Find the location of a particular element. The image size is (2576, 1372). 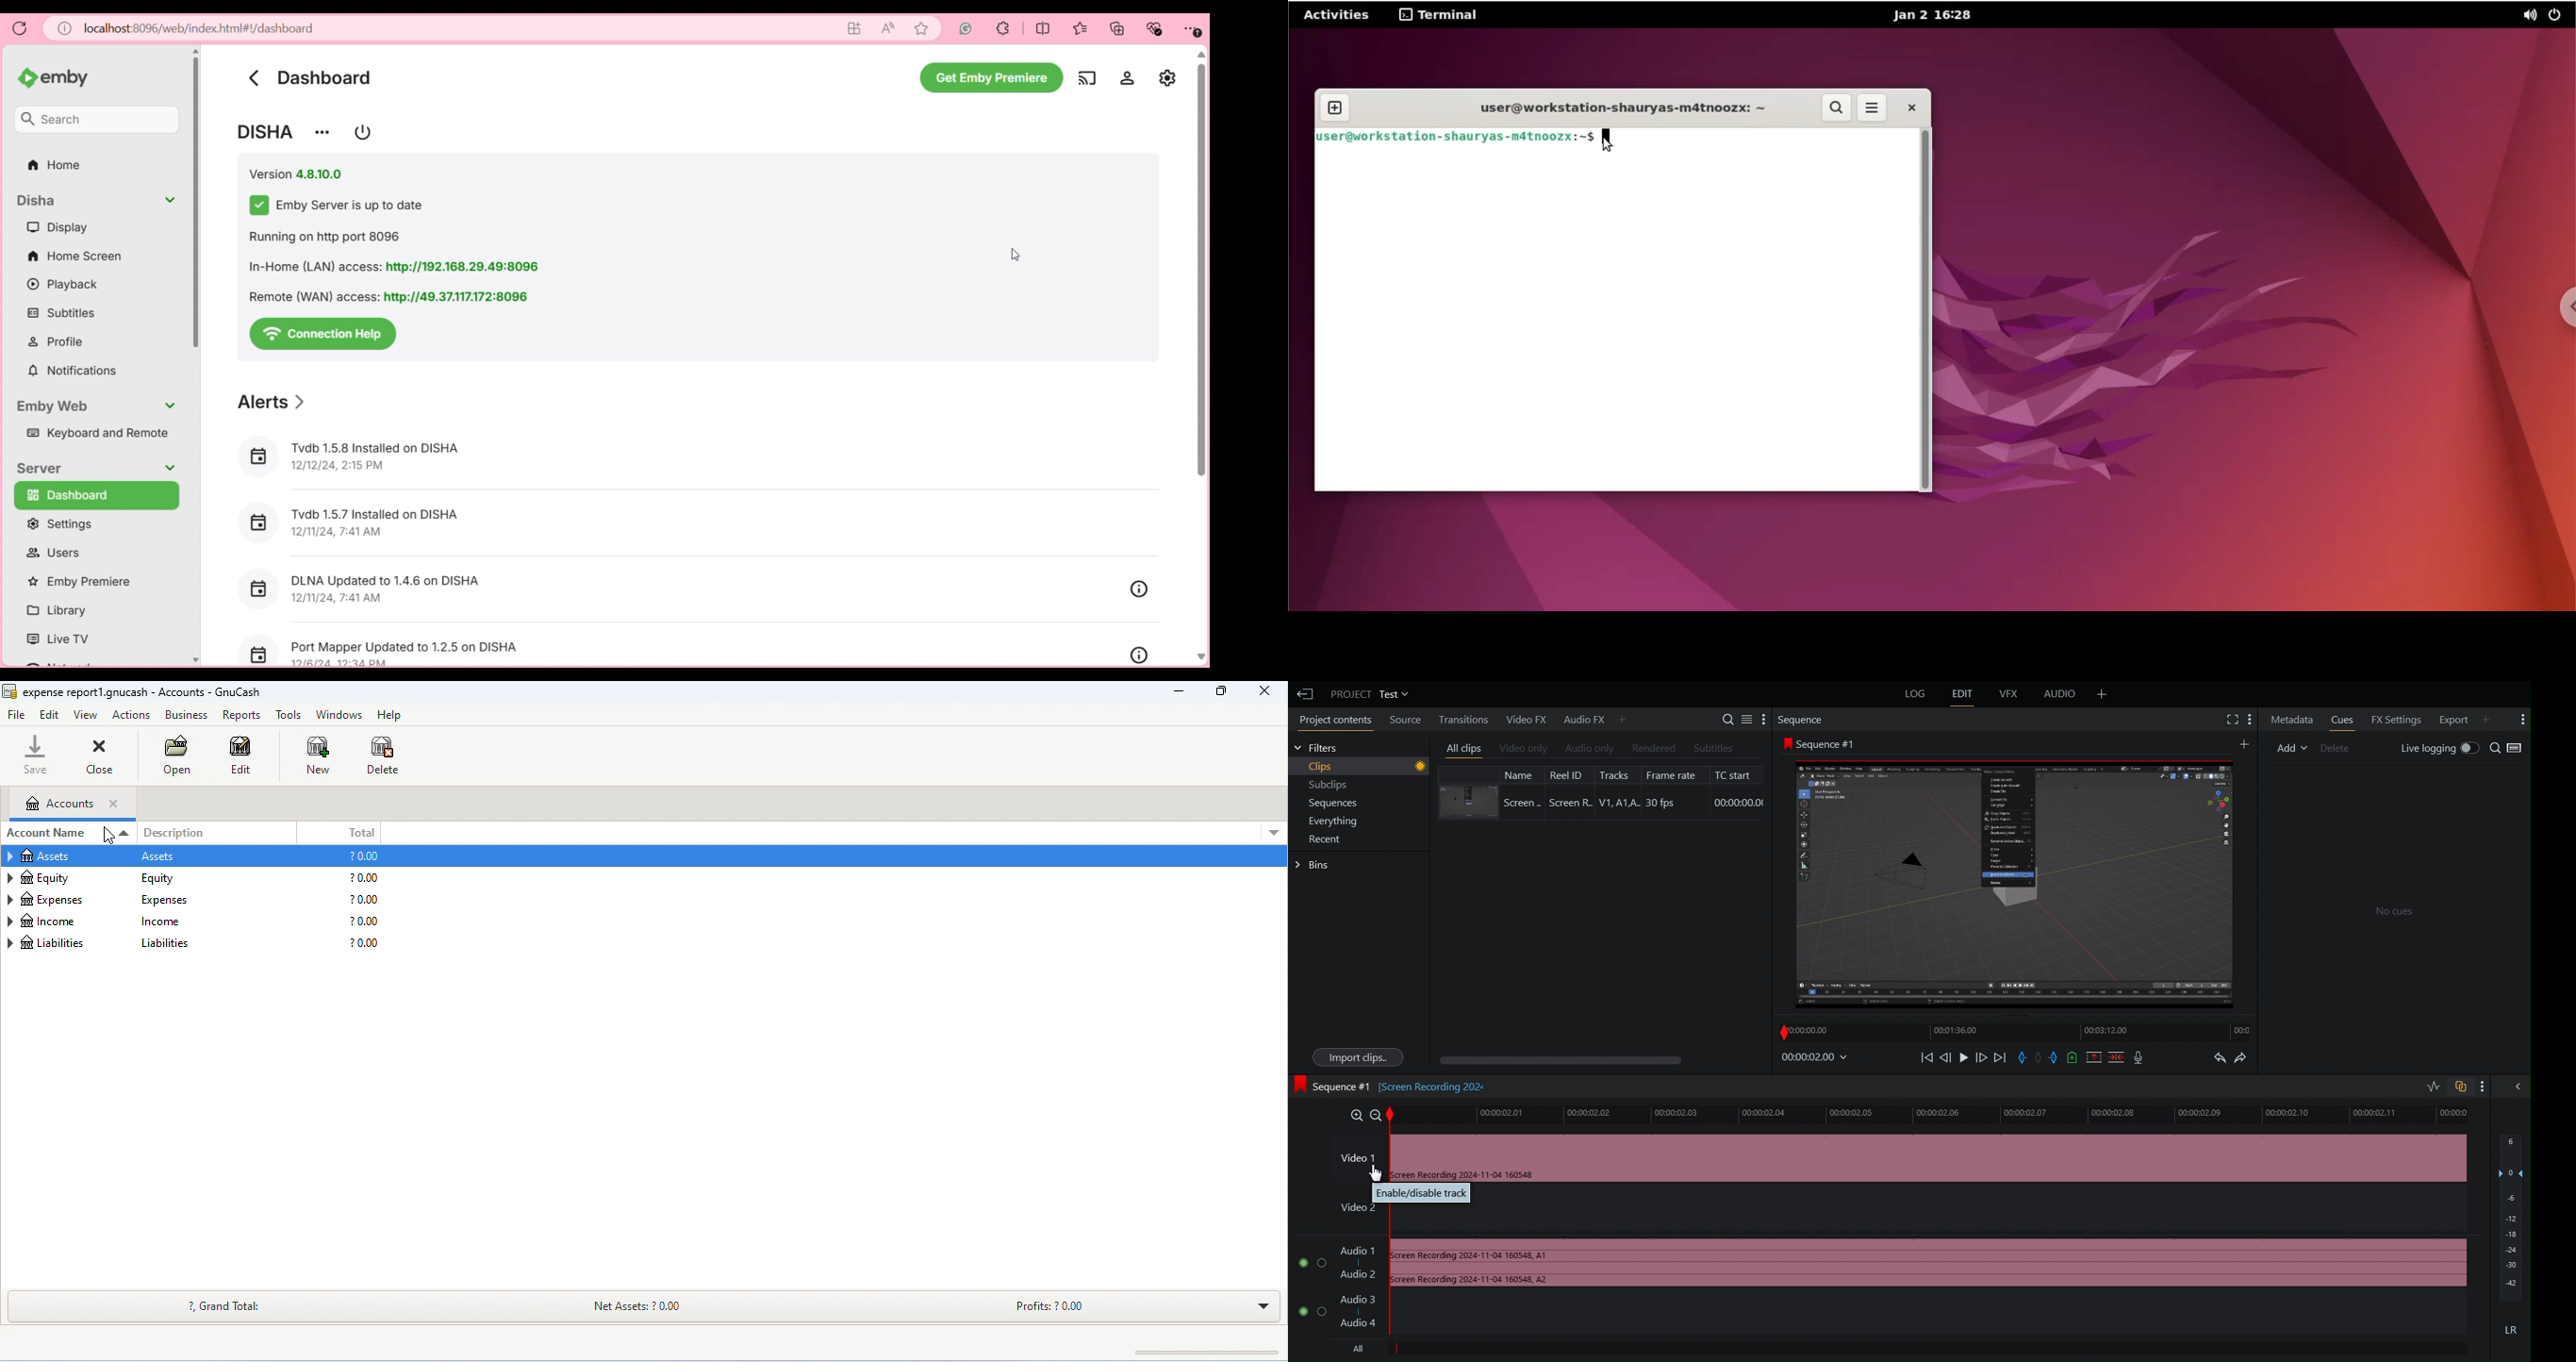

Enable/disable track is located at coordinates (1424, 1194).